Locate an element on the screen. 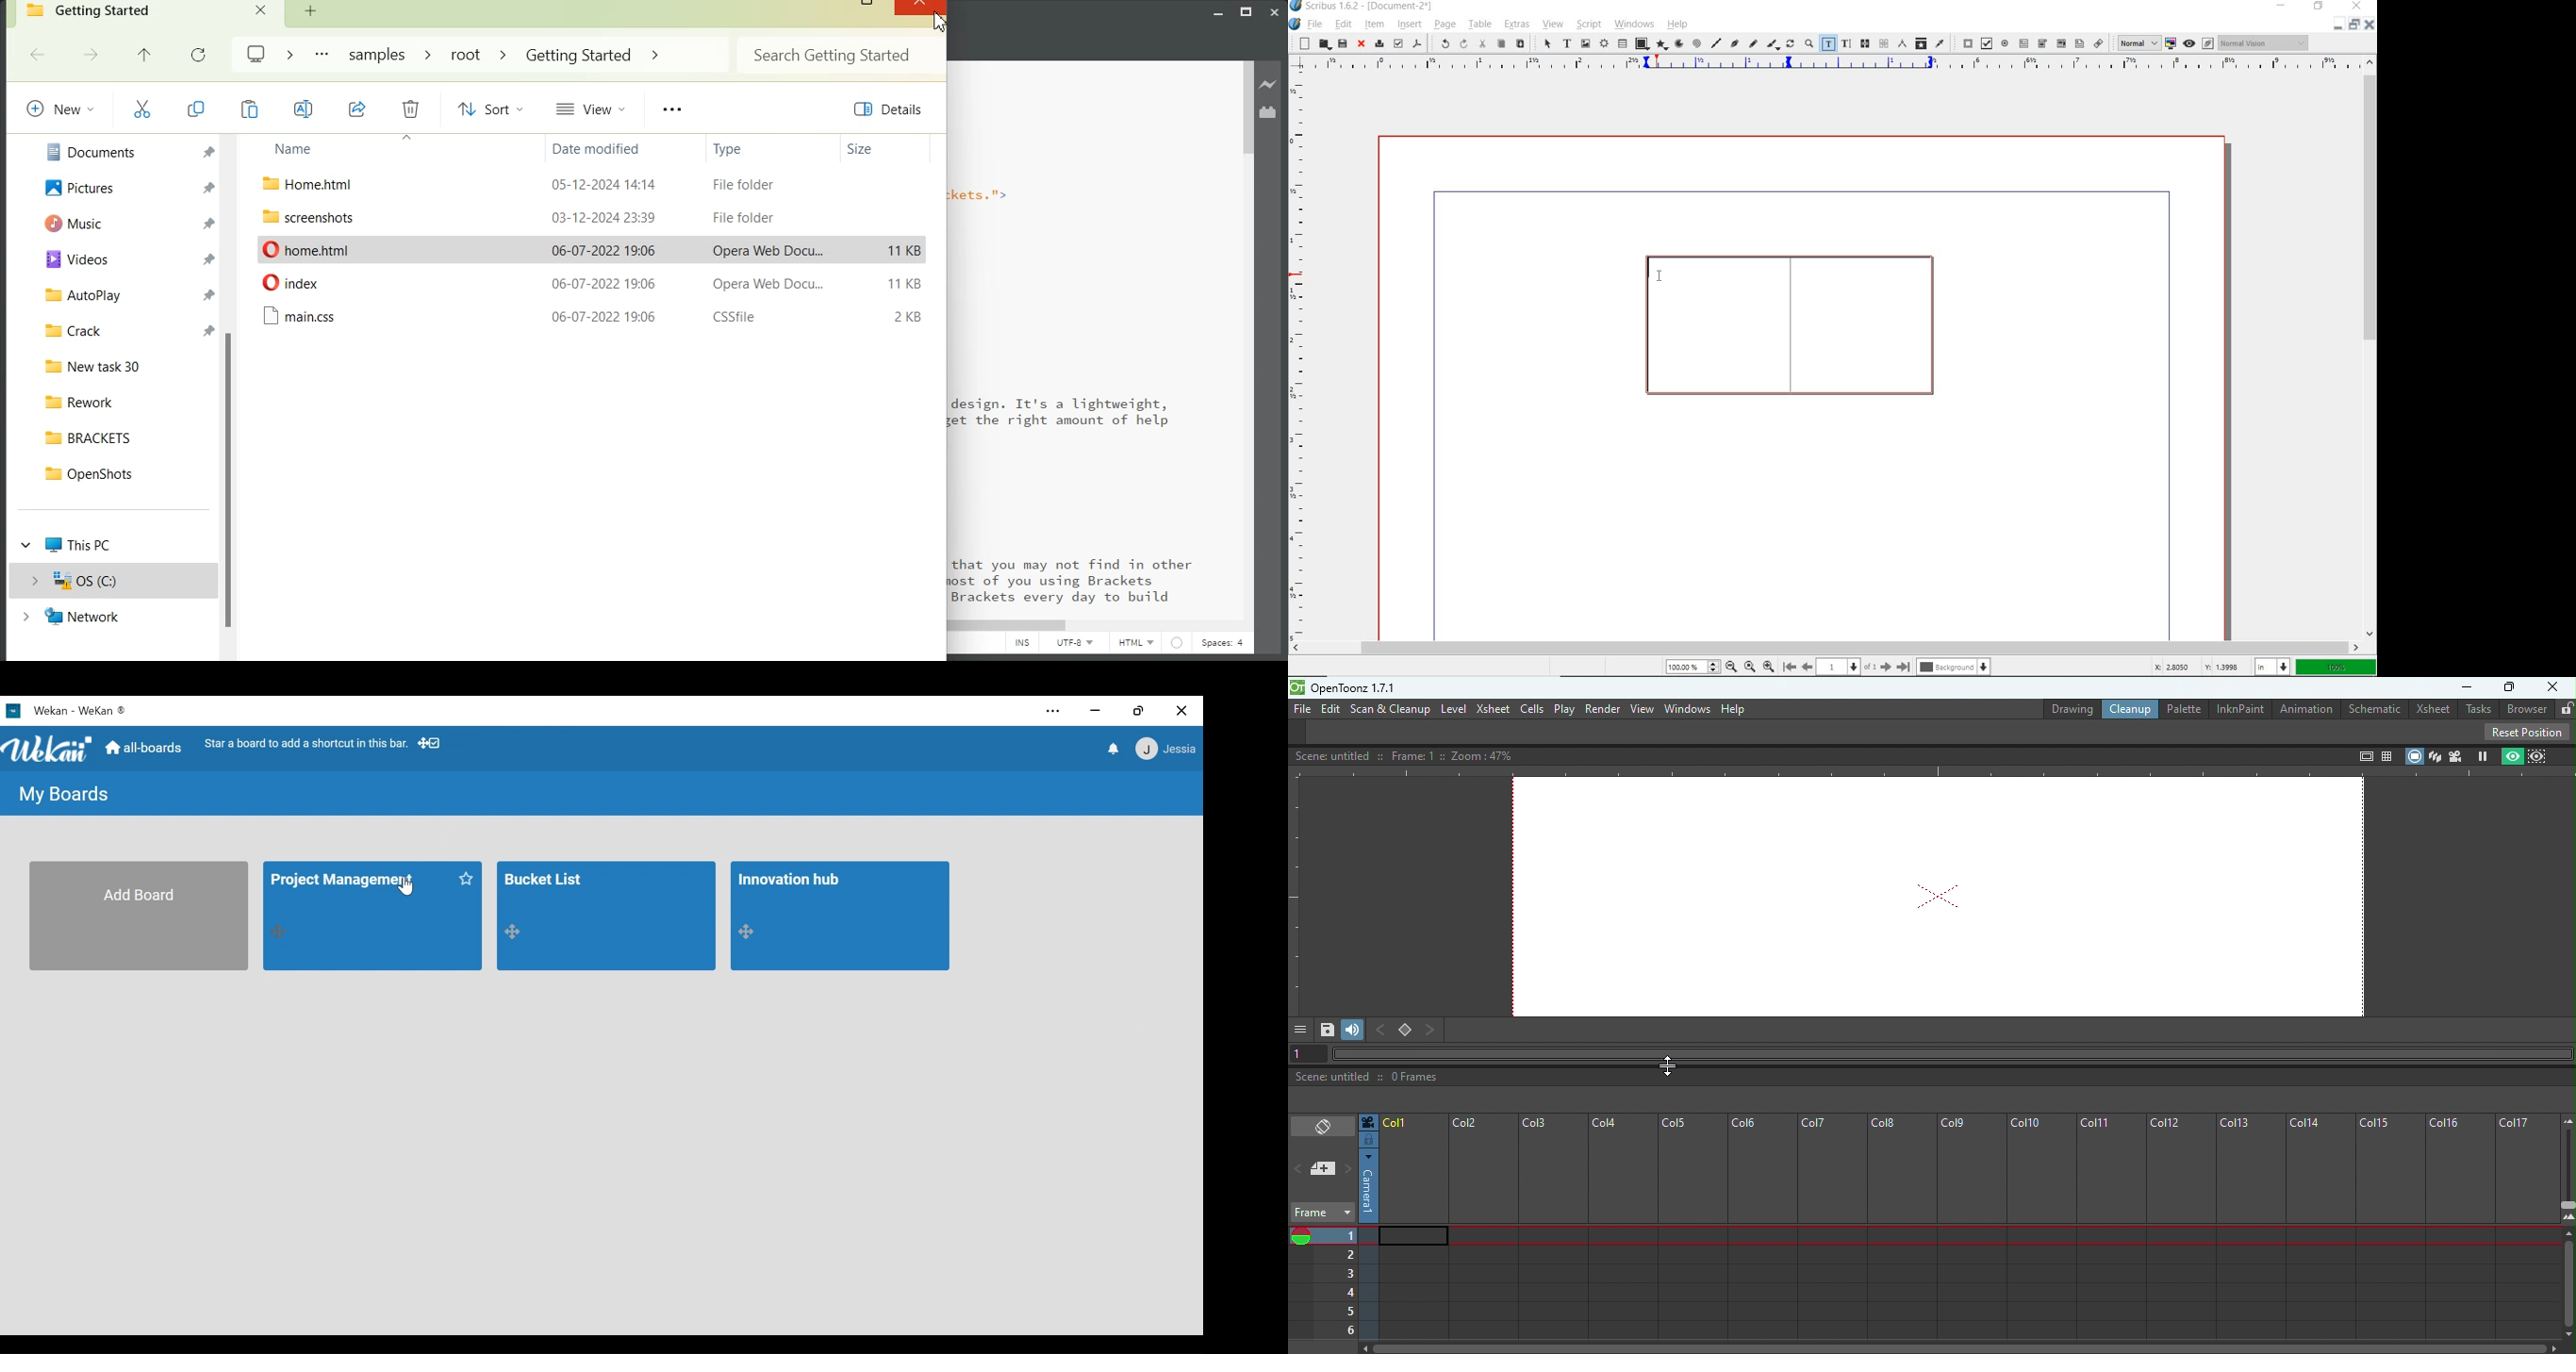  Delete is located at coordinates (411, 108).